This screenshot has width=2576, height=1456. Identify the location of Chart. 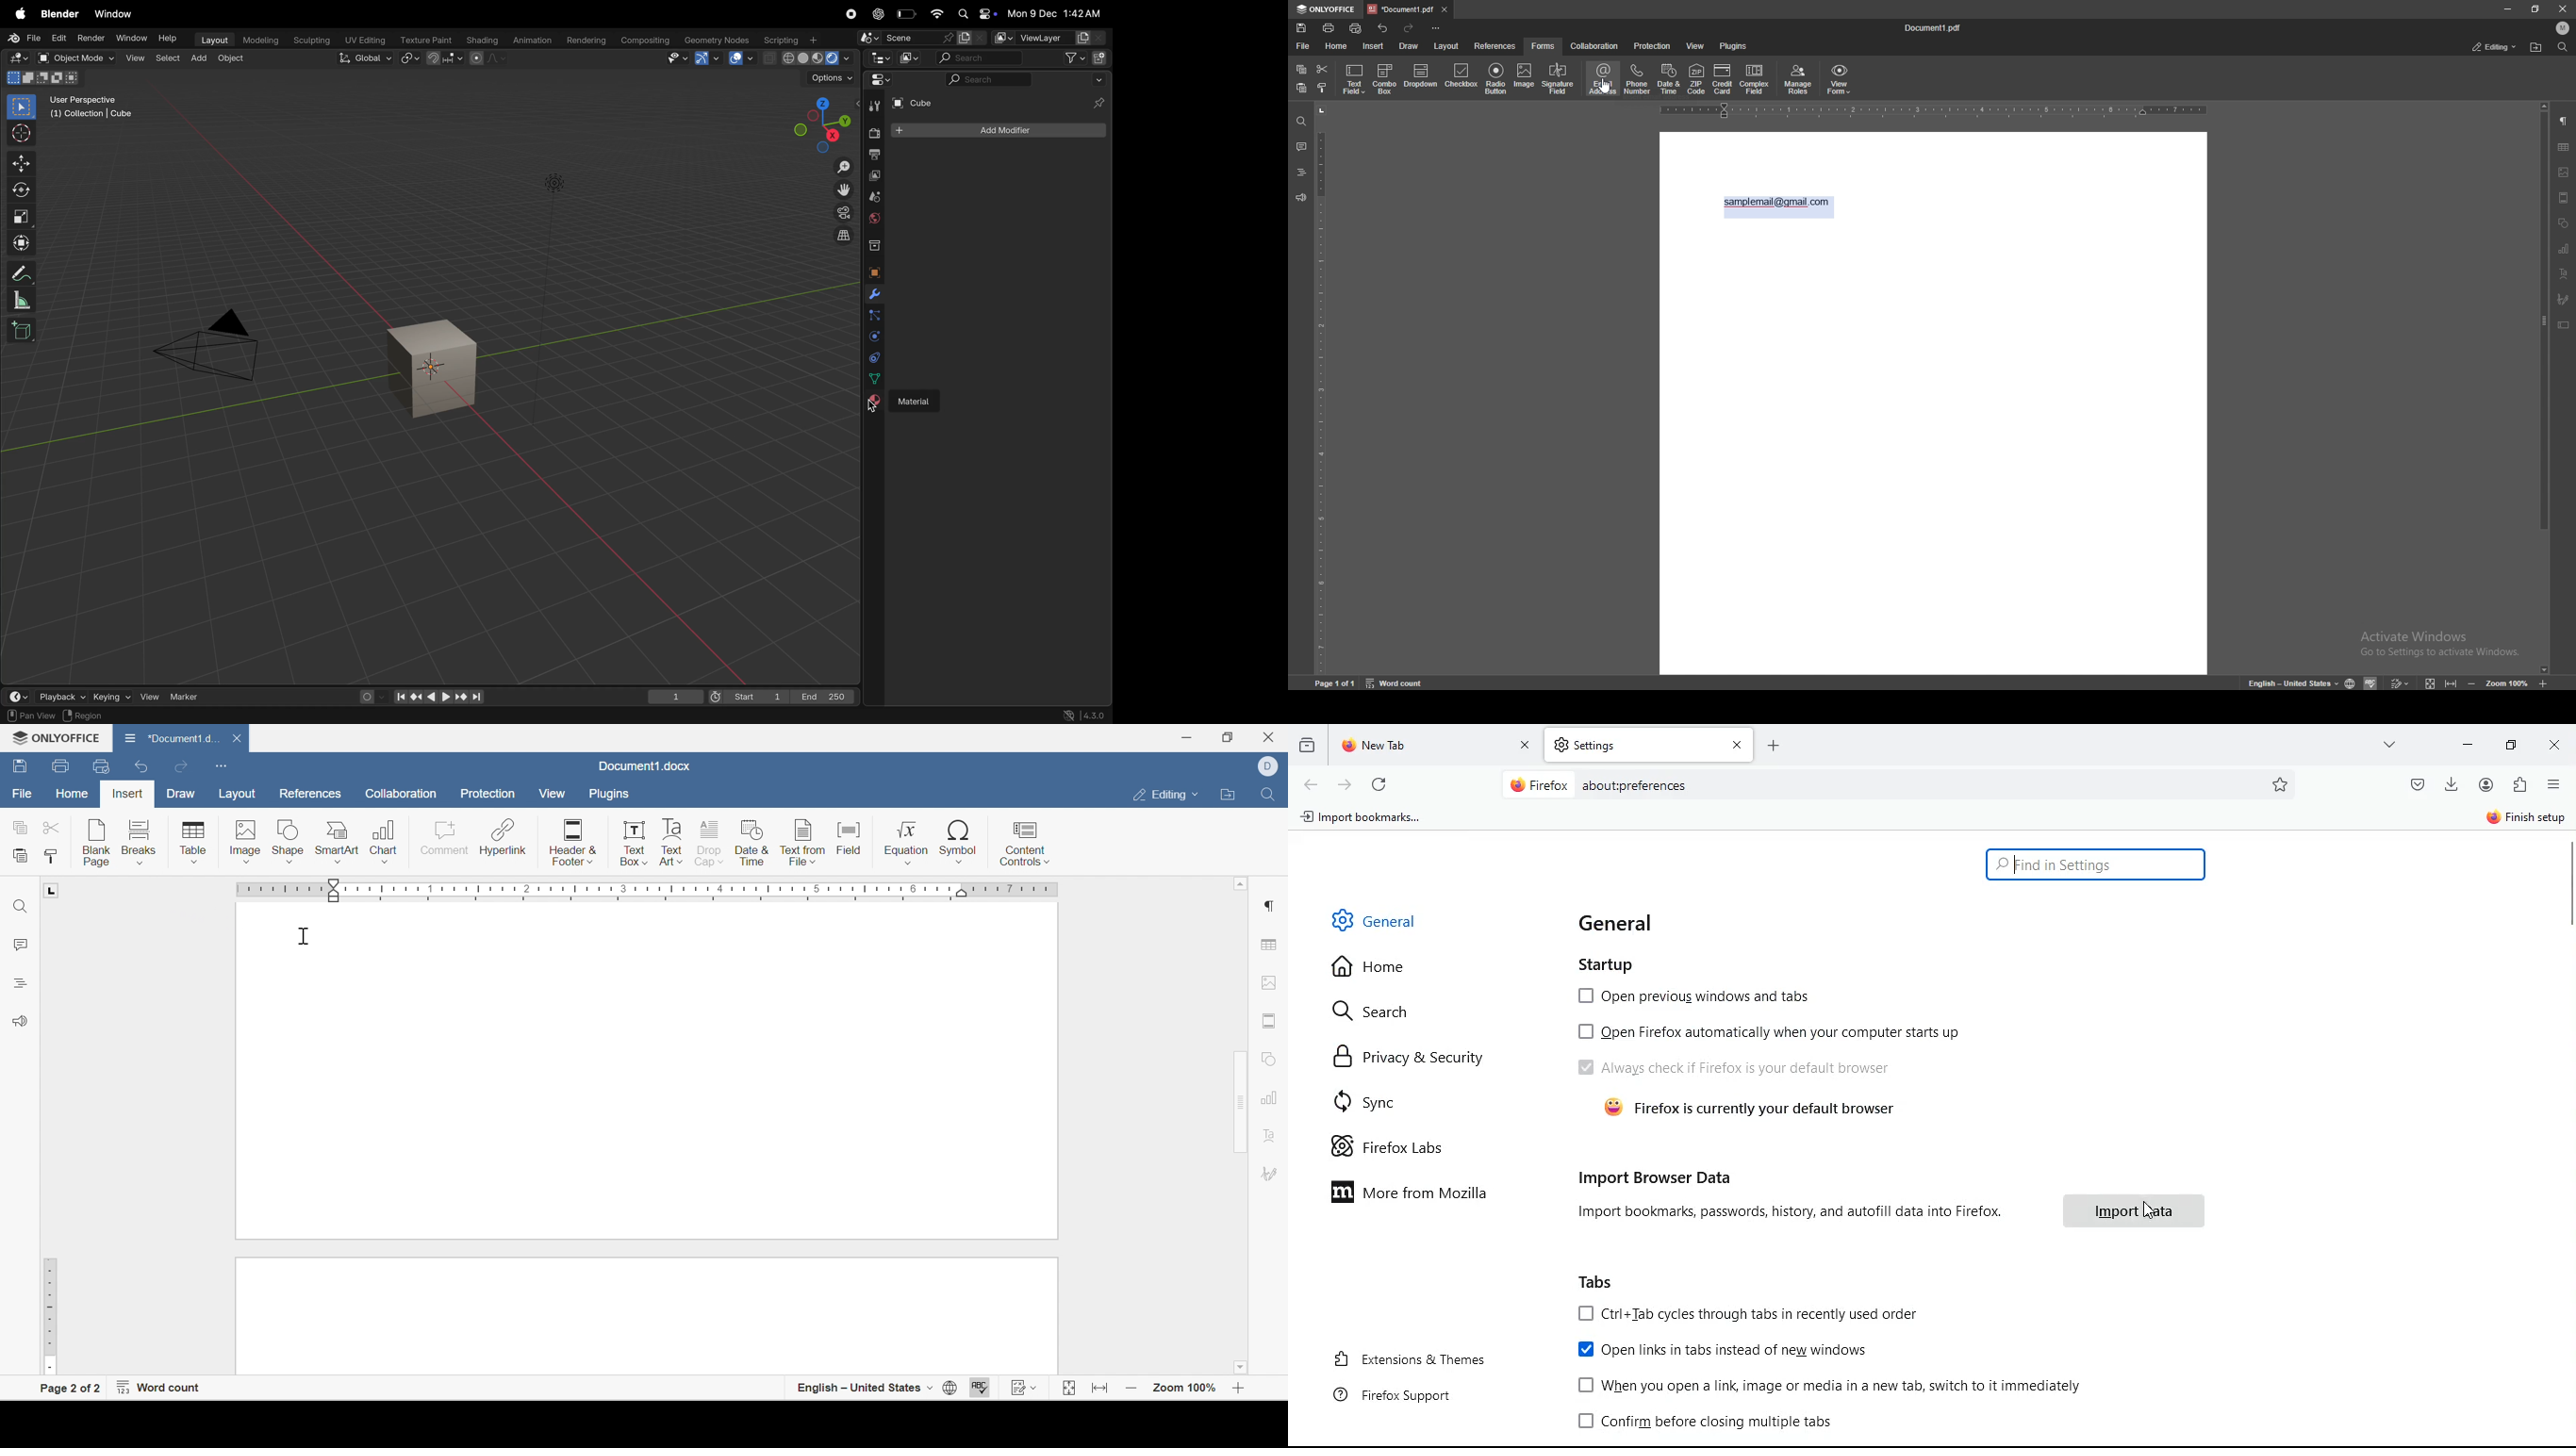
(386, 843).